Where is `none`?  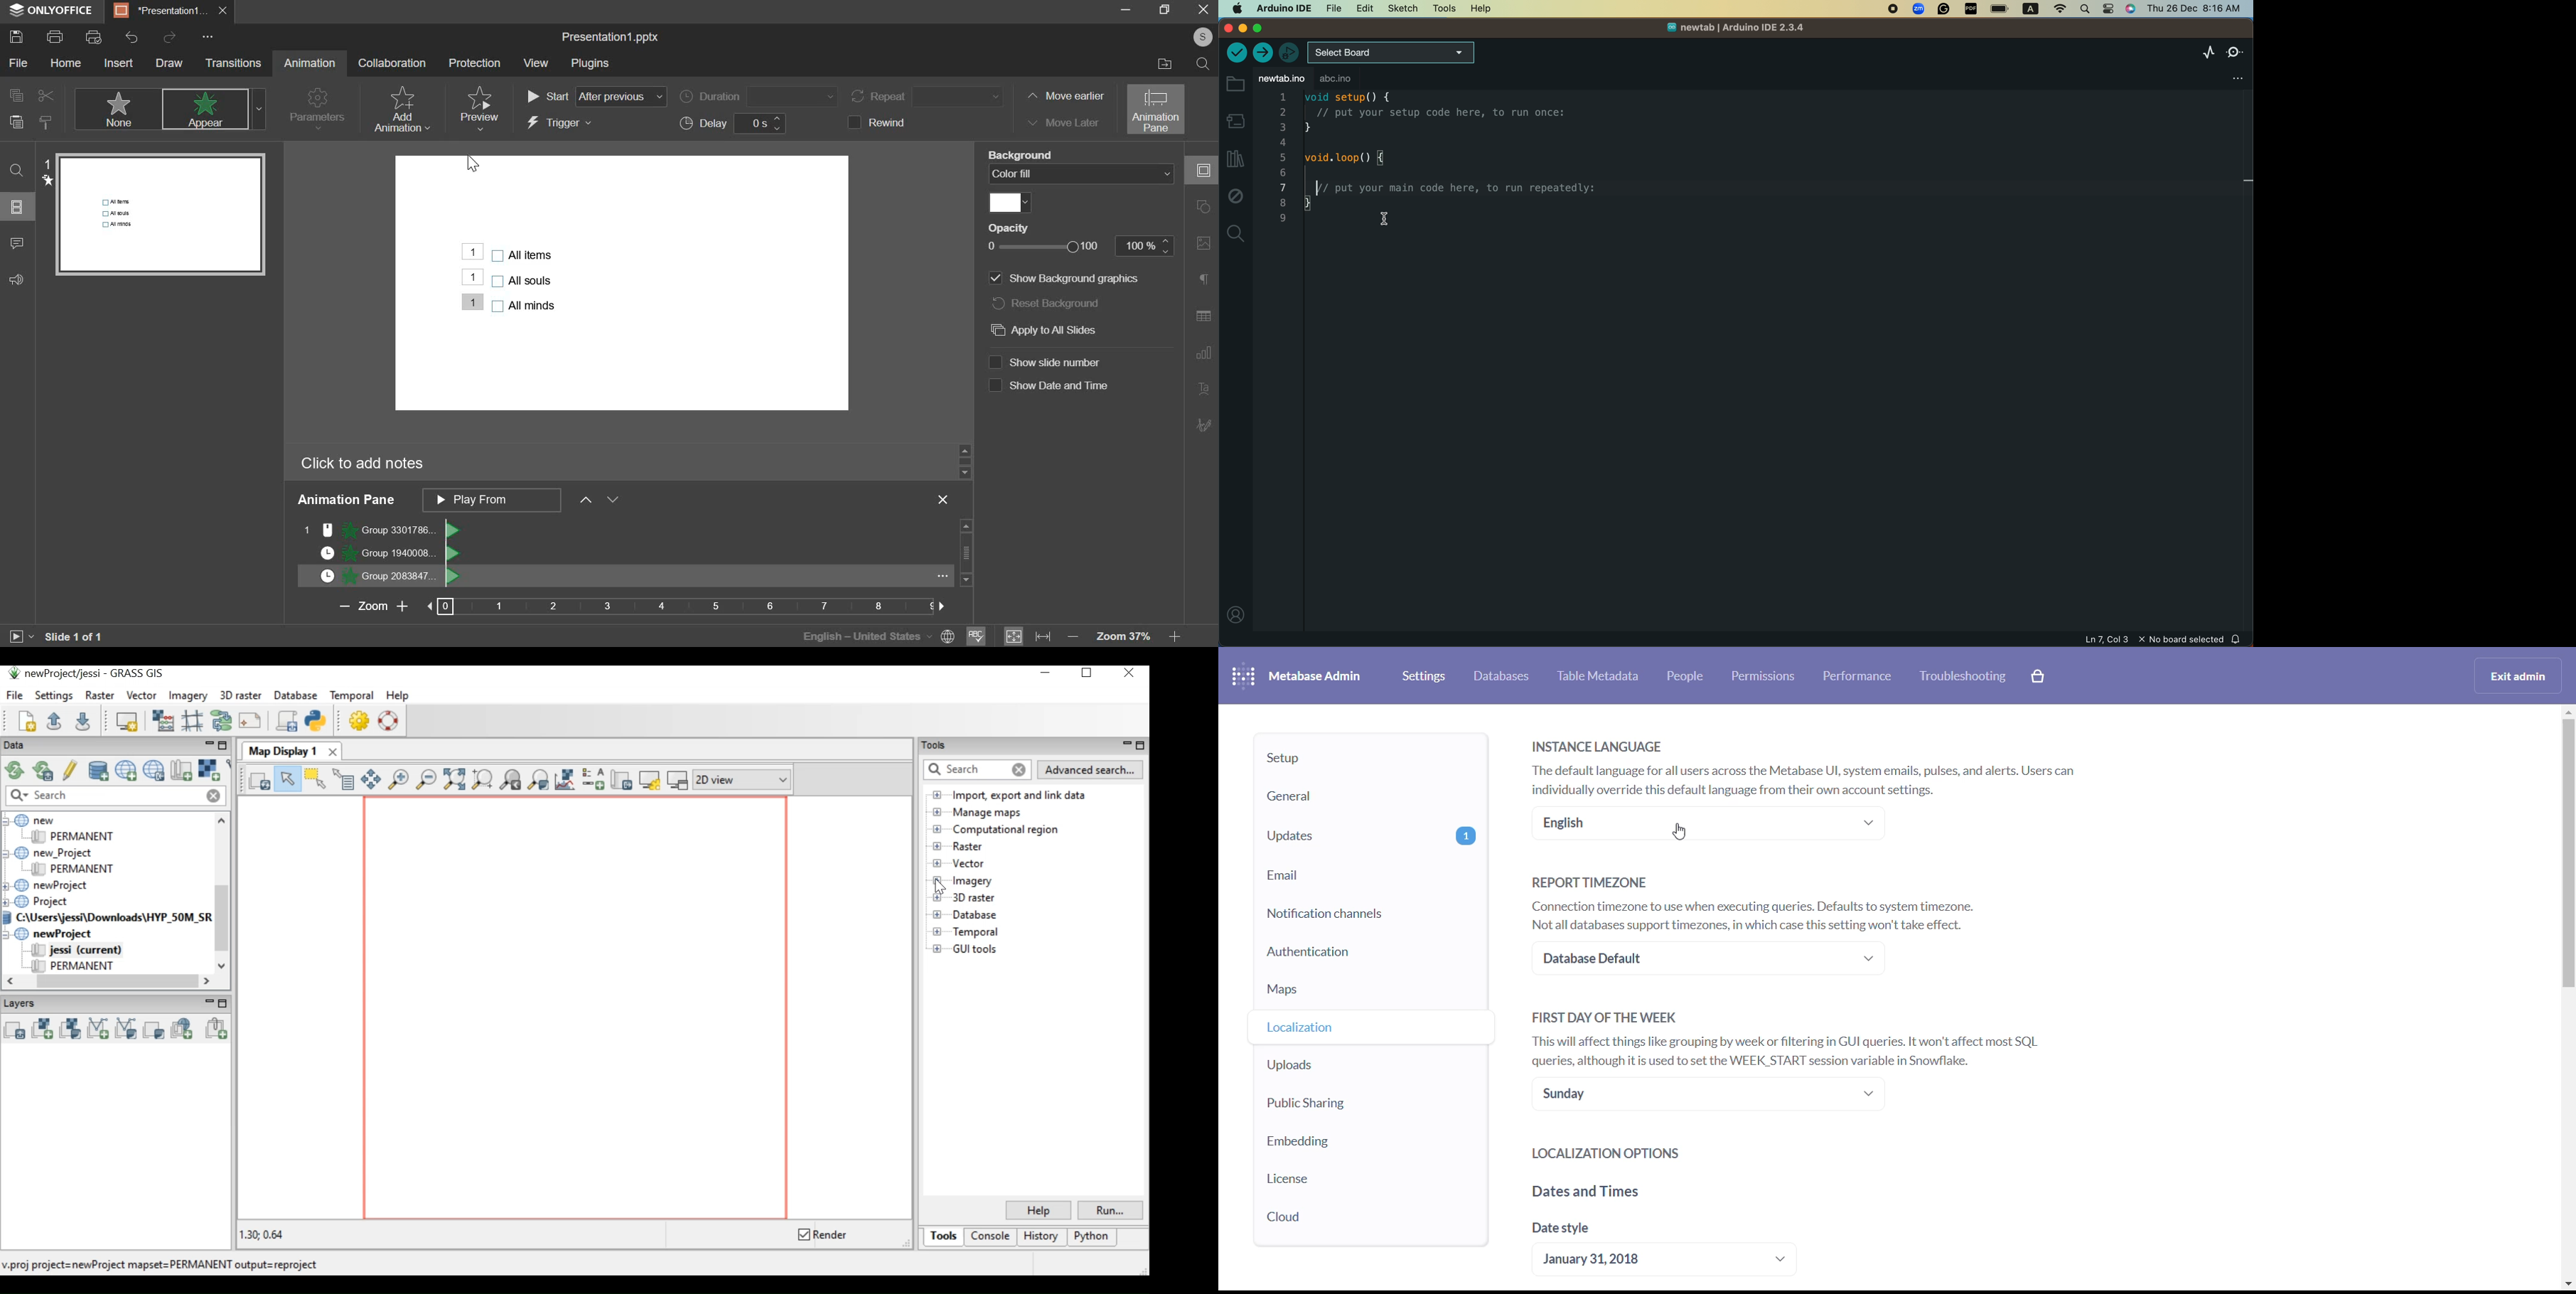
none is located at coordinates (117, 108).